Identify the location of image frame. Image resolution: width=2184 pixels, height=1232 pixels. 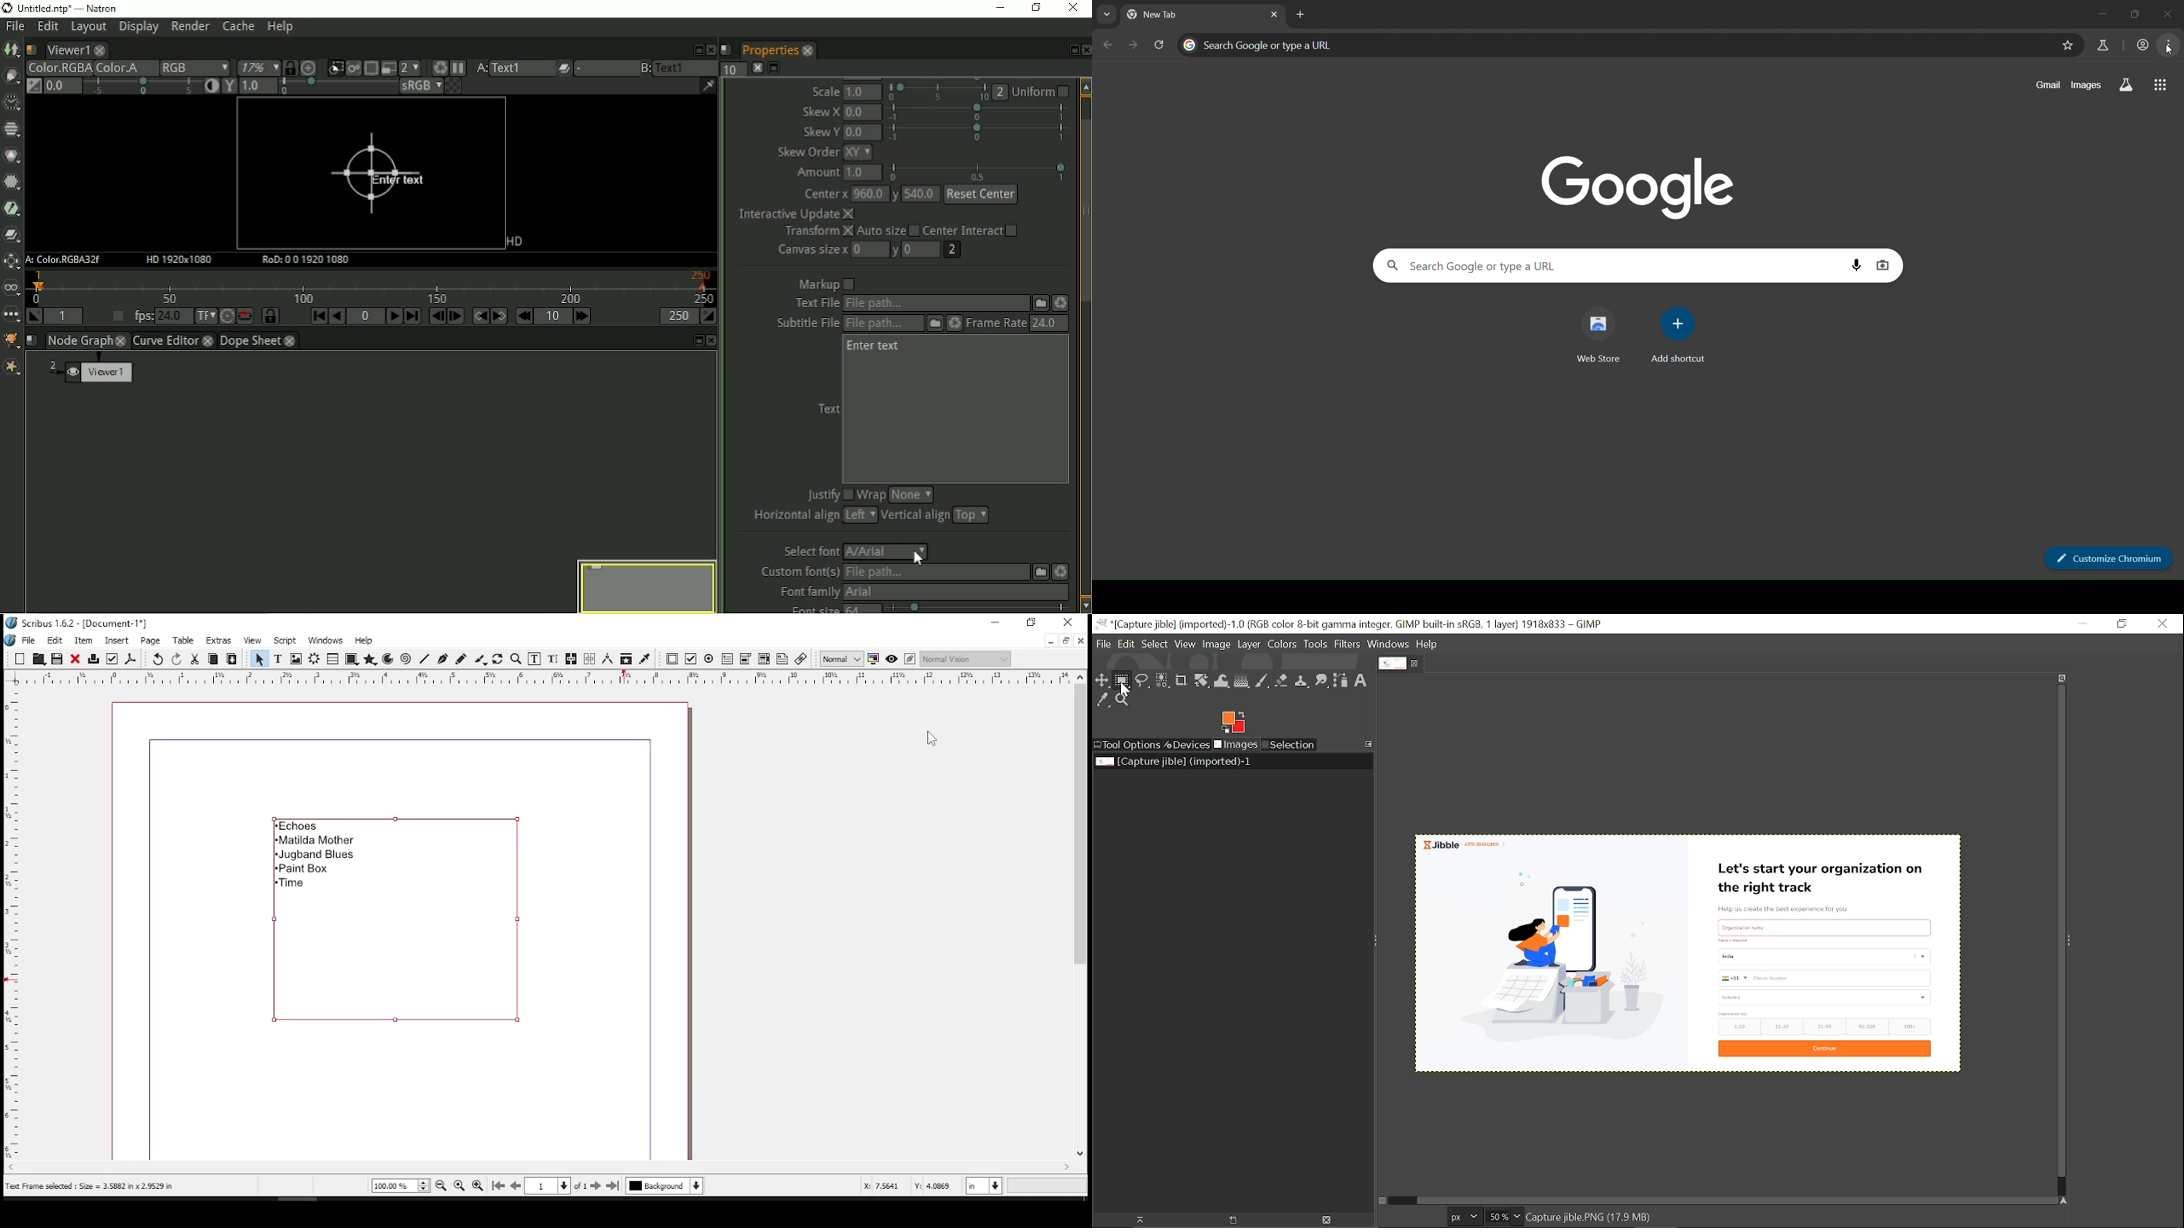
(296, 659).